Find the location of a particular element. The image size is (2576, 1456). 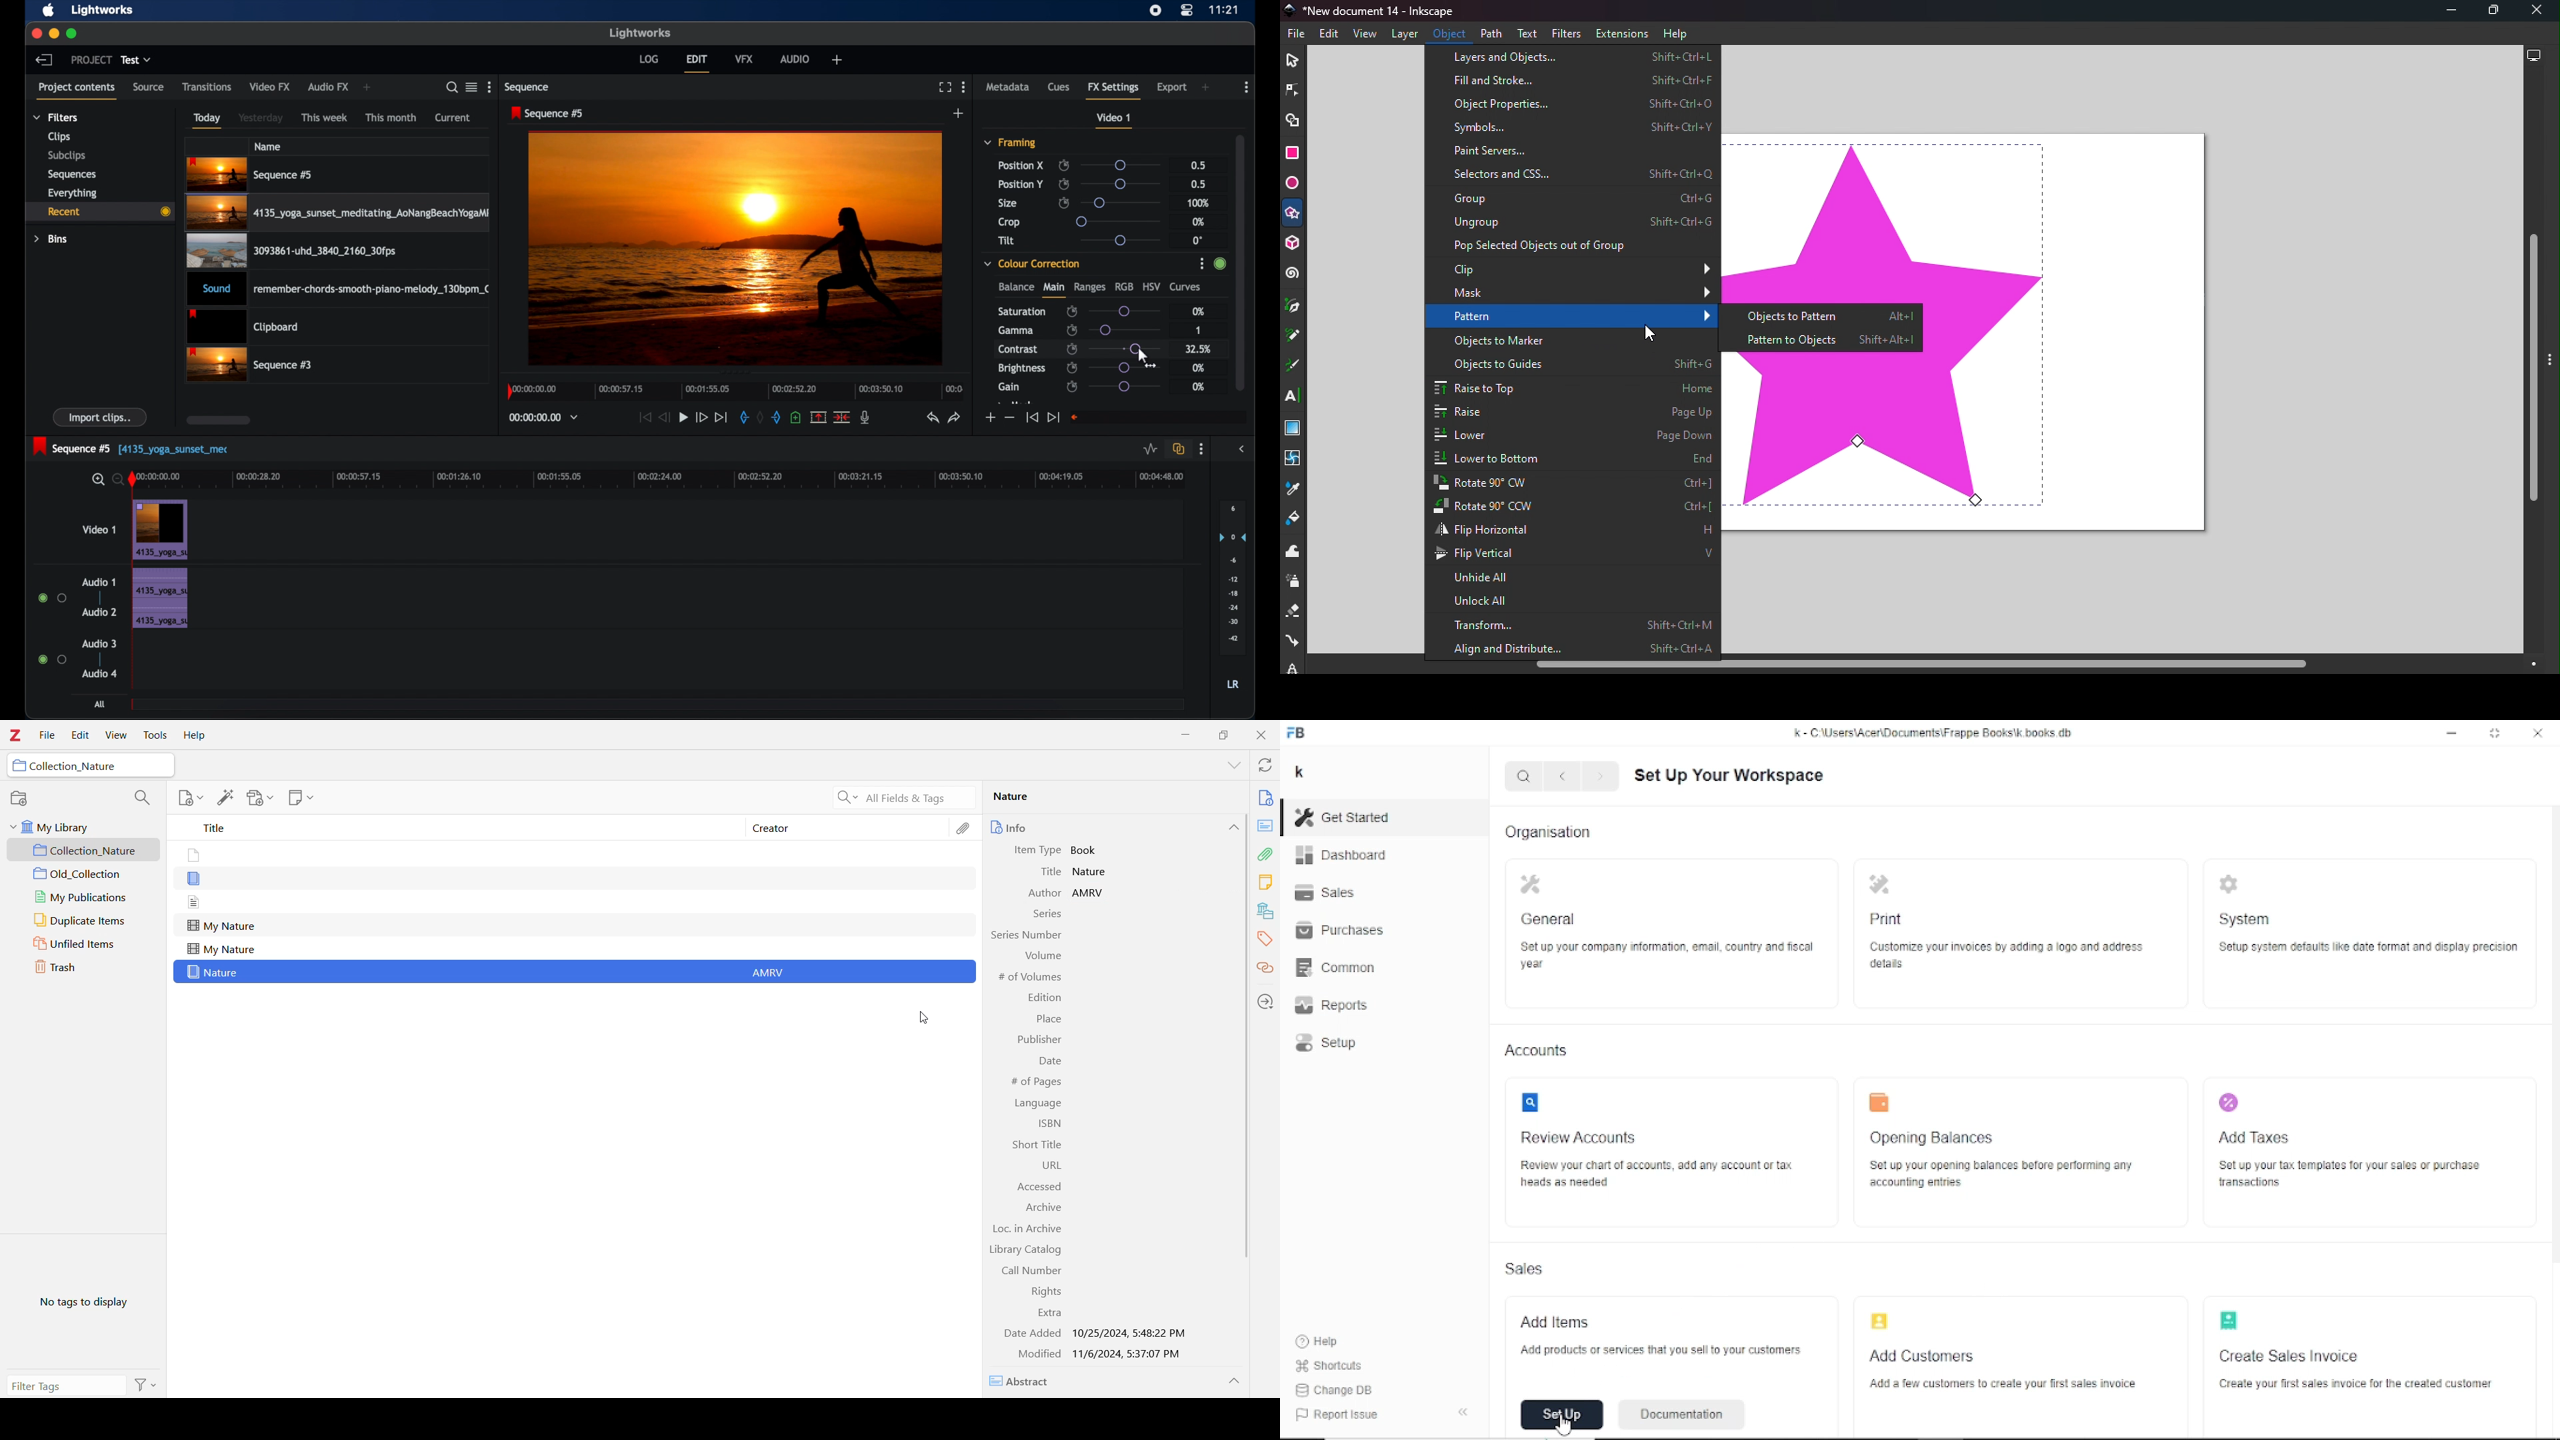

enable/disable keyframes is located at coordinates (1072, 312).